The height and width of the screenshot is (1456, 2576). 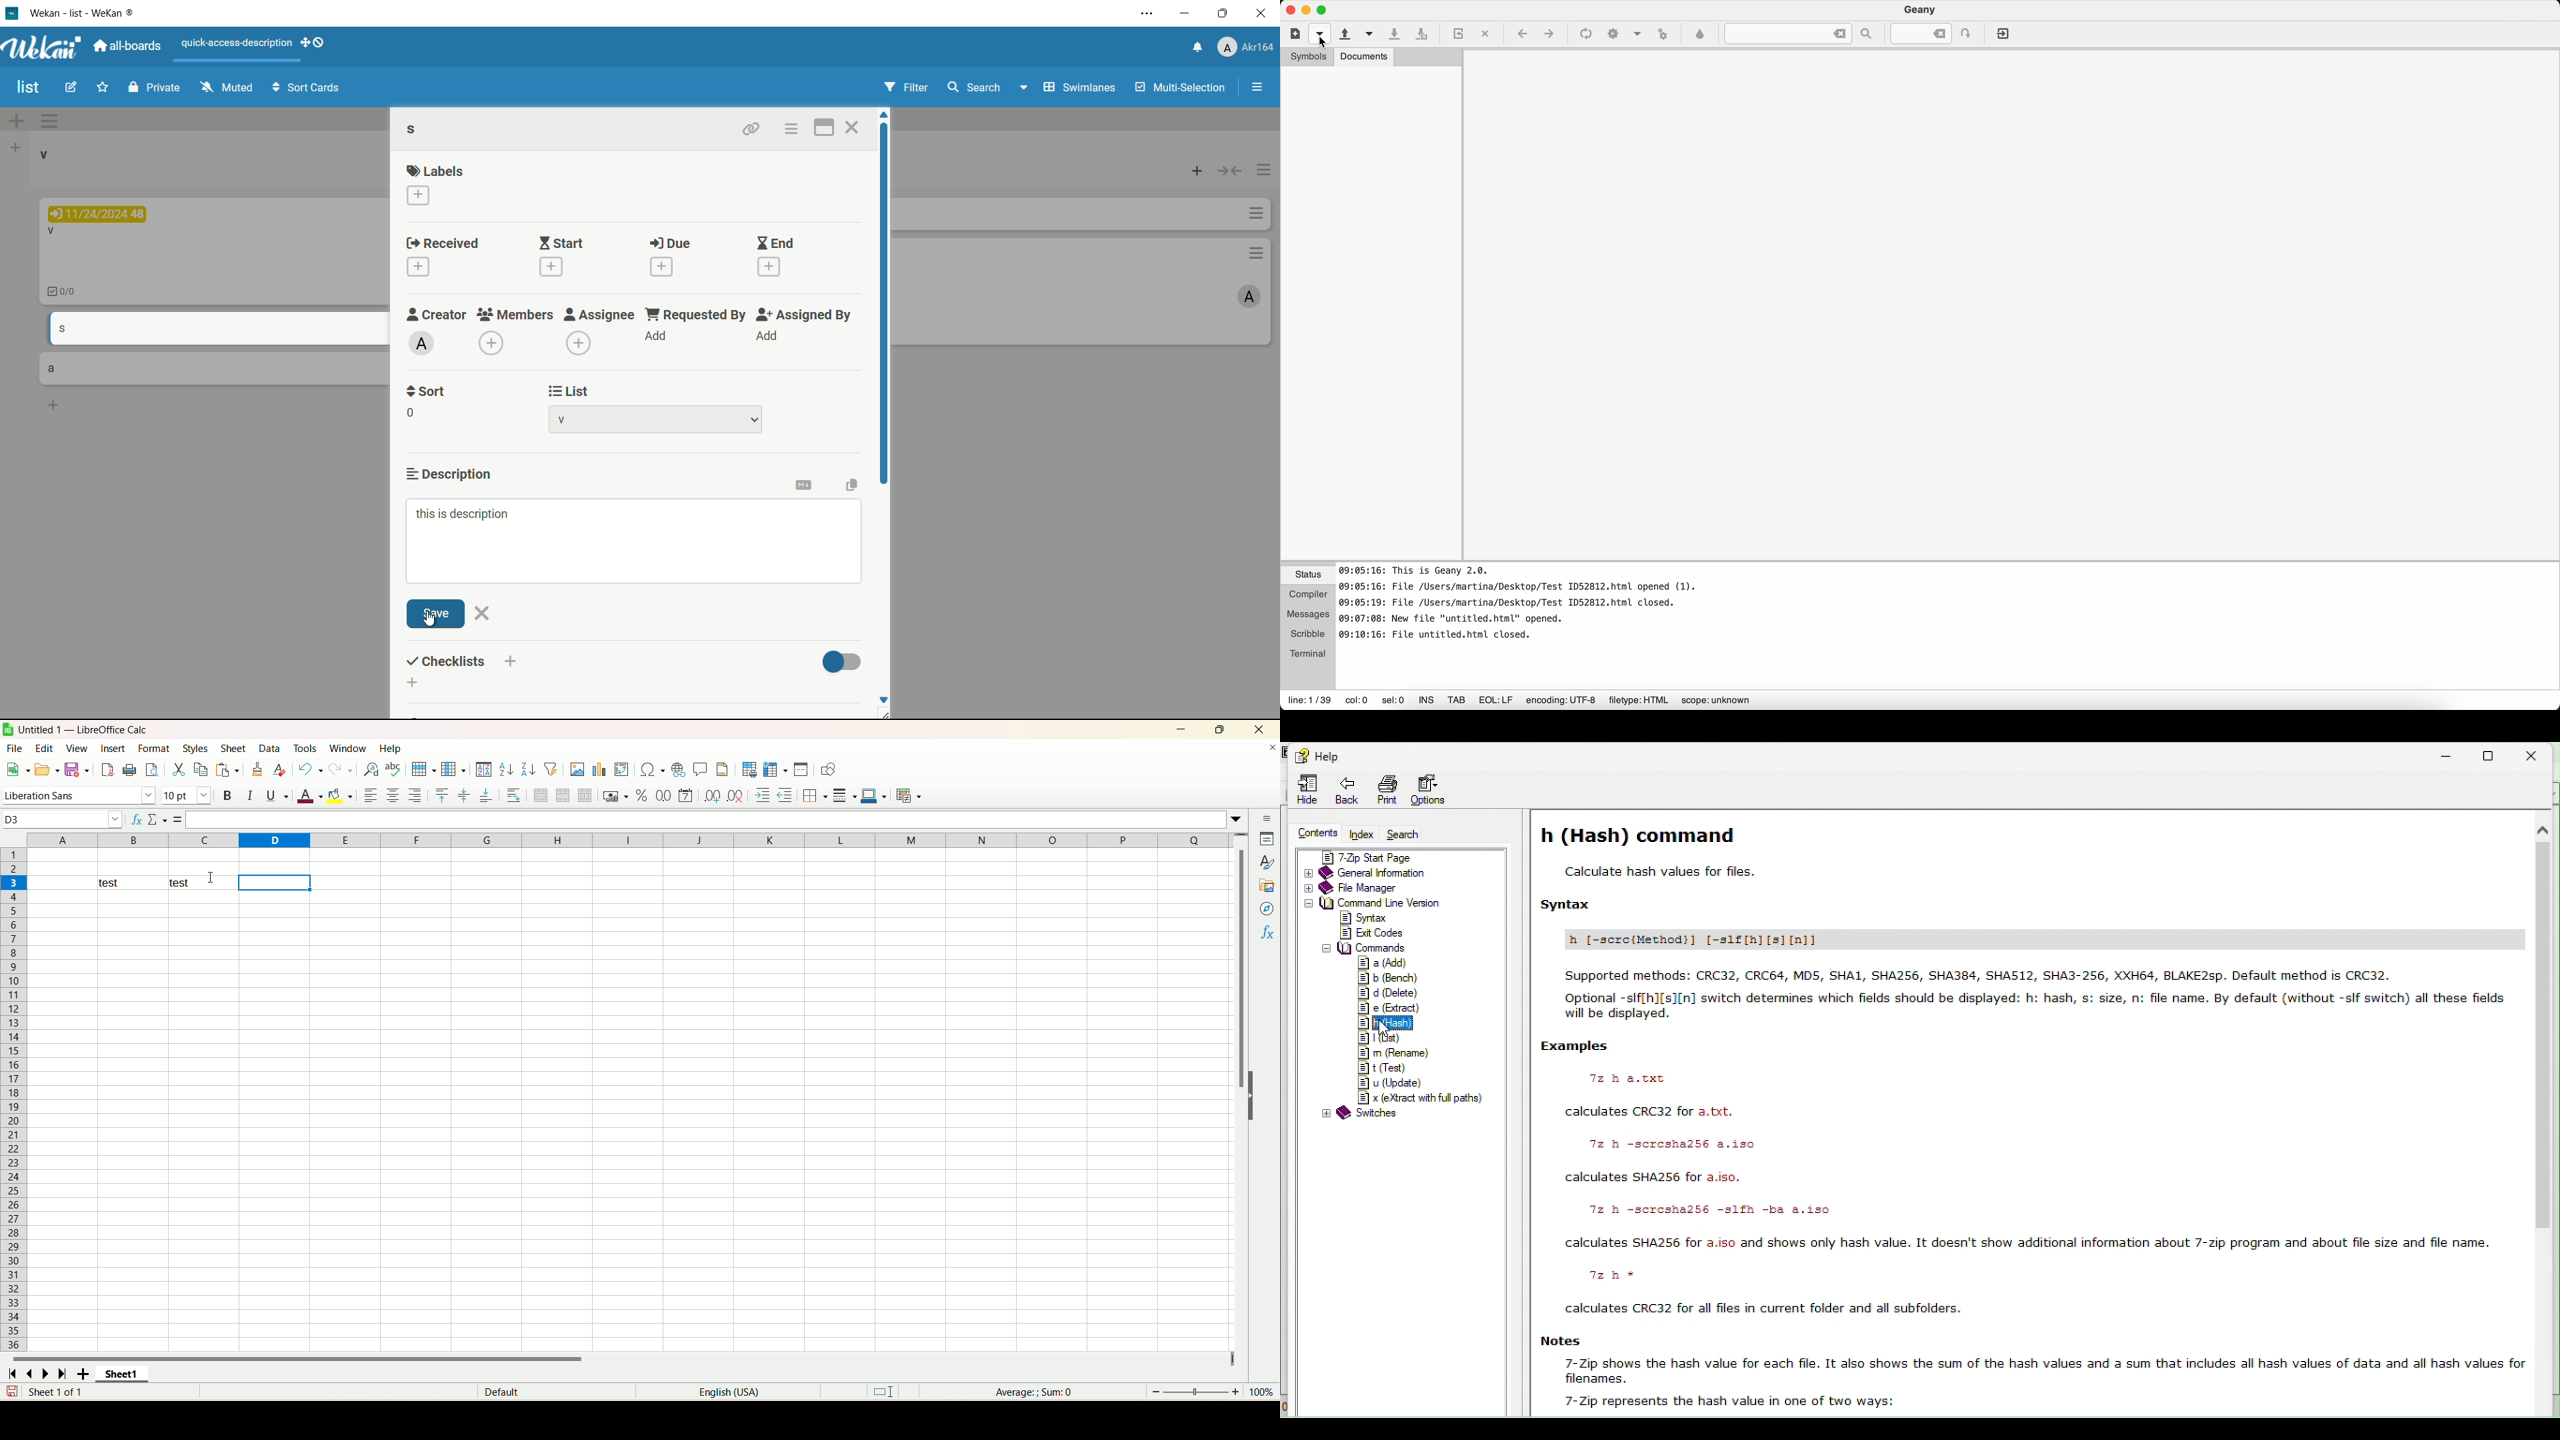 What do you see at coordinates (825, 127) in the screenshot?
I see `maximize card` at bounding box center [825, 127].